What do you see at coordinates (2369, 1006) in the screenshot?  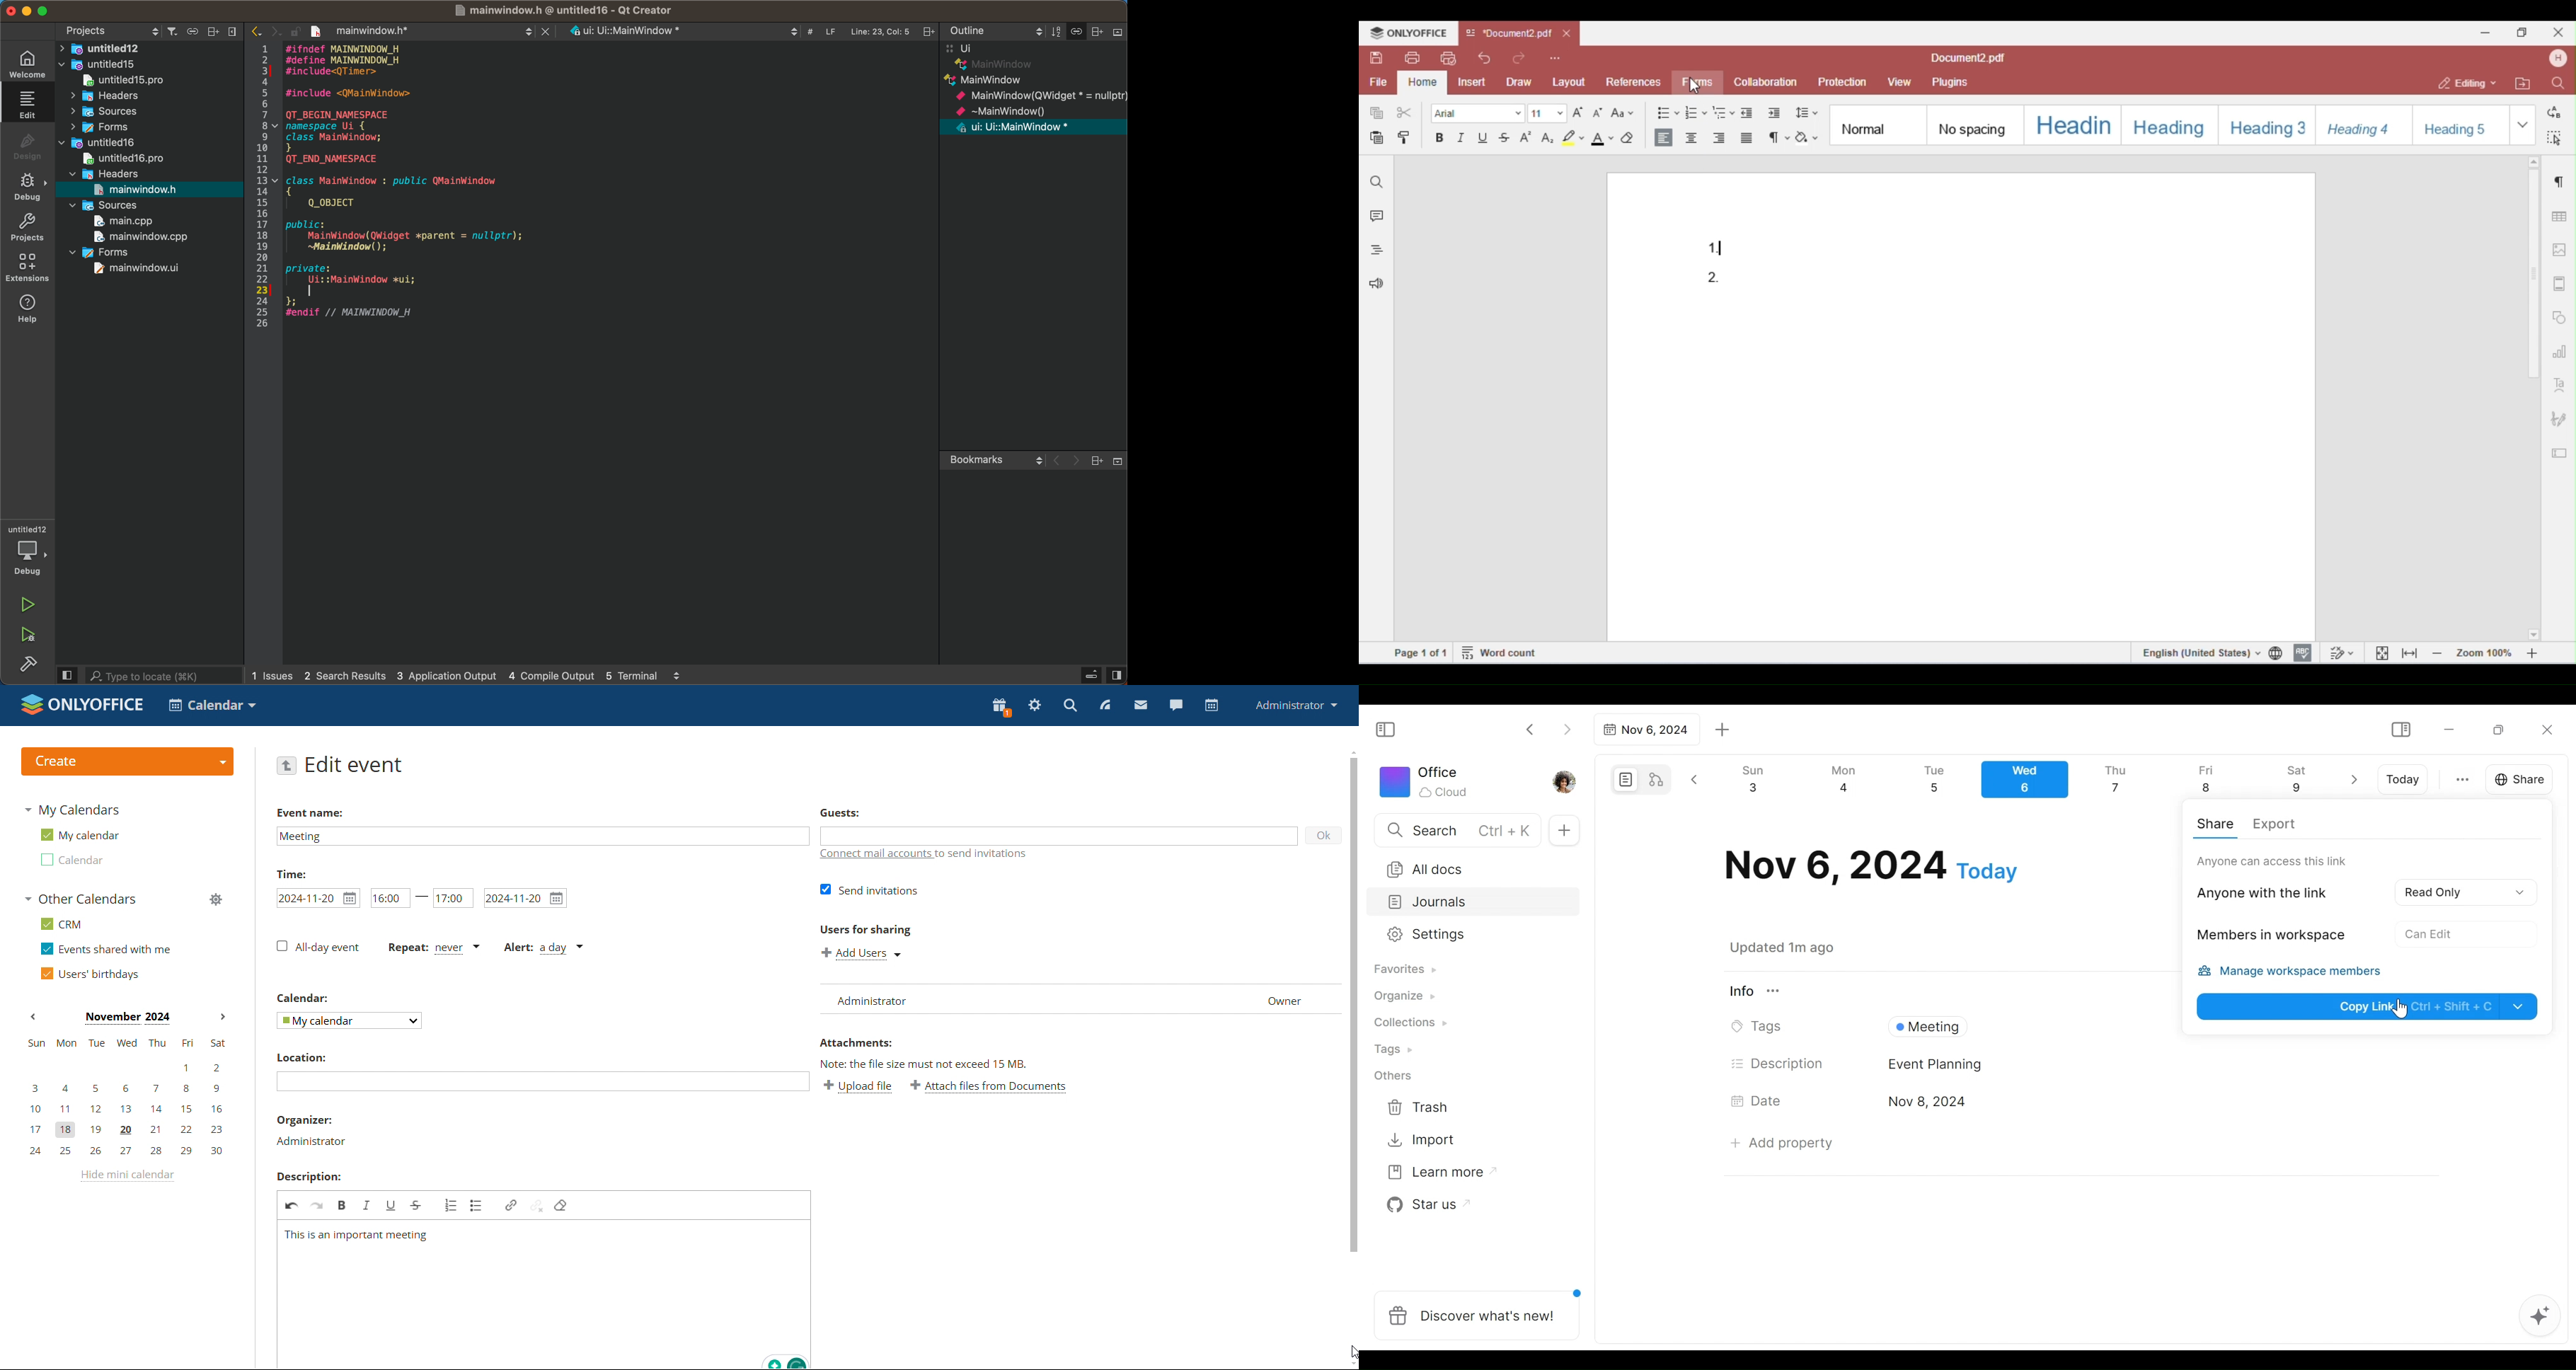 I see `Copy Link` at bounding box center [2369, 1006].